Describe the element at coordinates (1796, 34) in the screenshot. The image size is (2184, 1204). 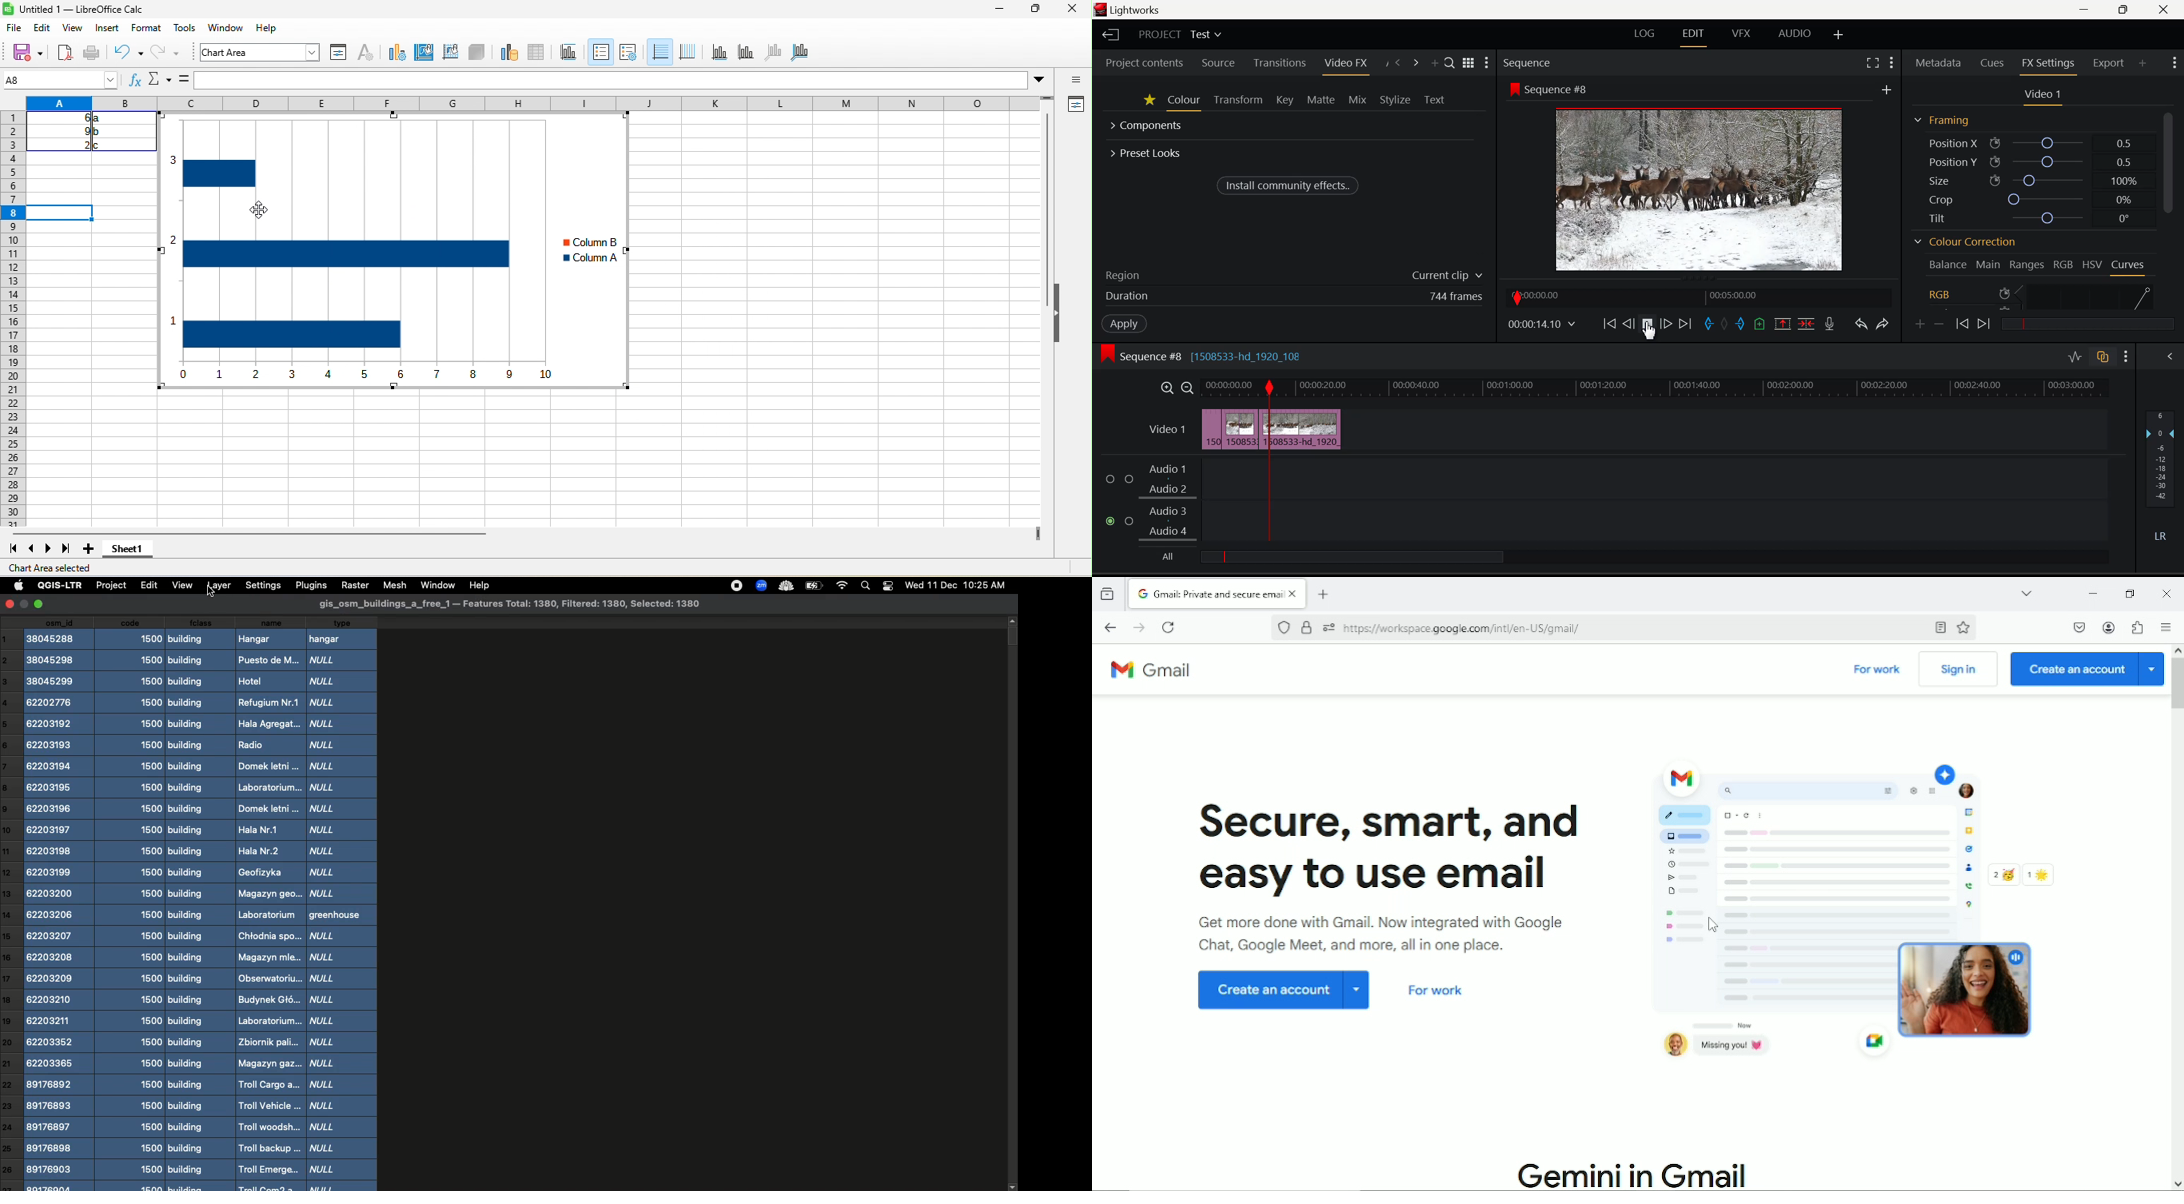
I see `AUDIO Layout` at that location.